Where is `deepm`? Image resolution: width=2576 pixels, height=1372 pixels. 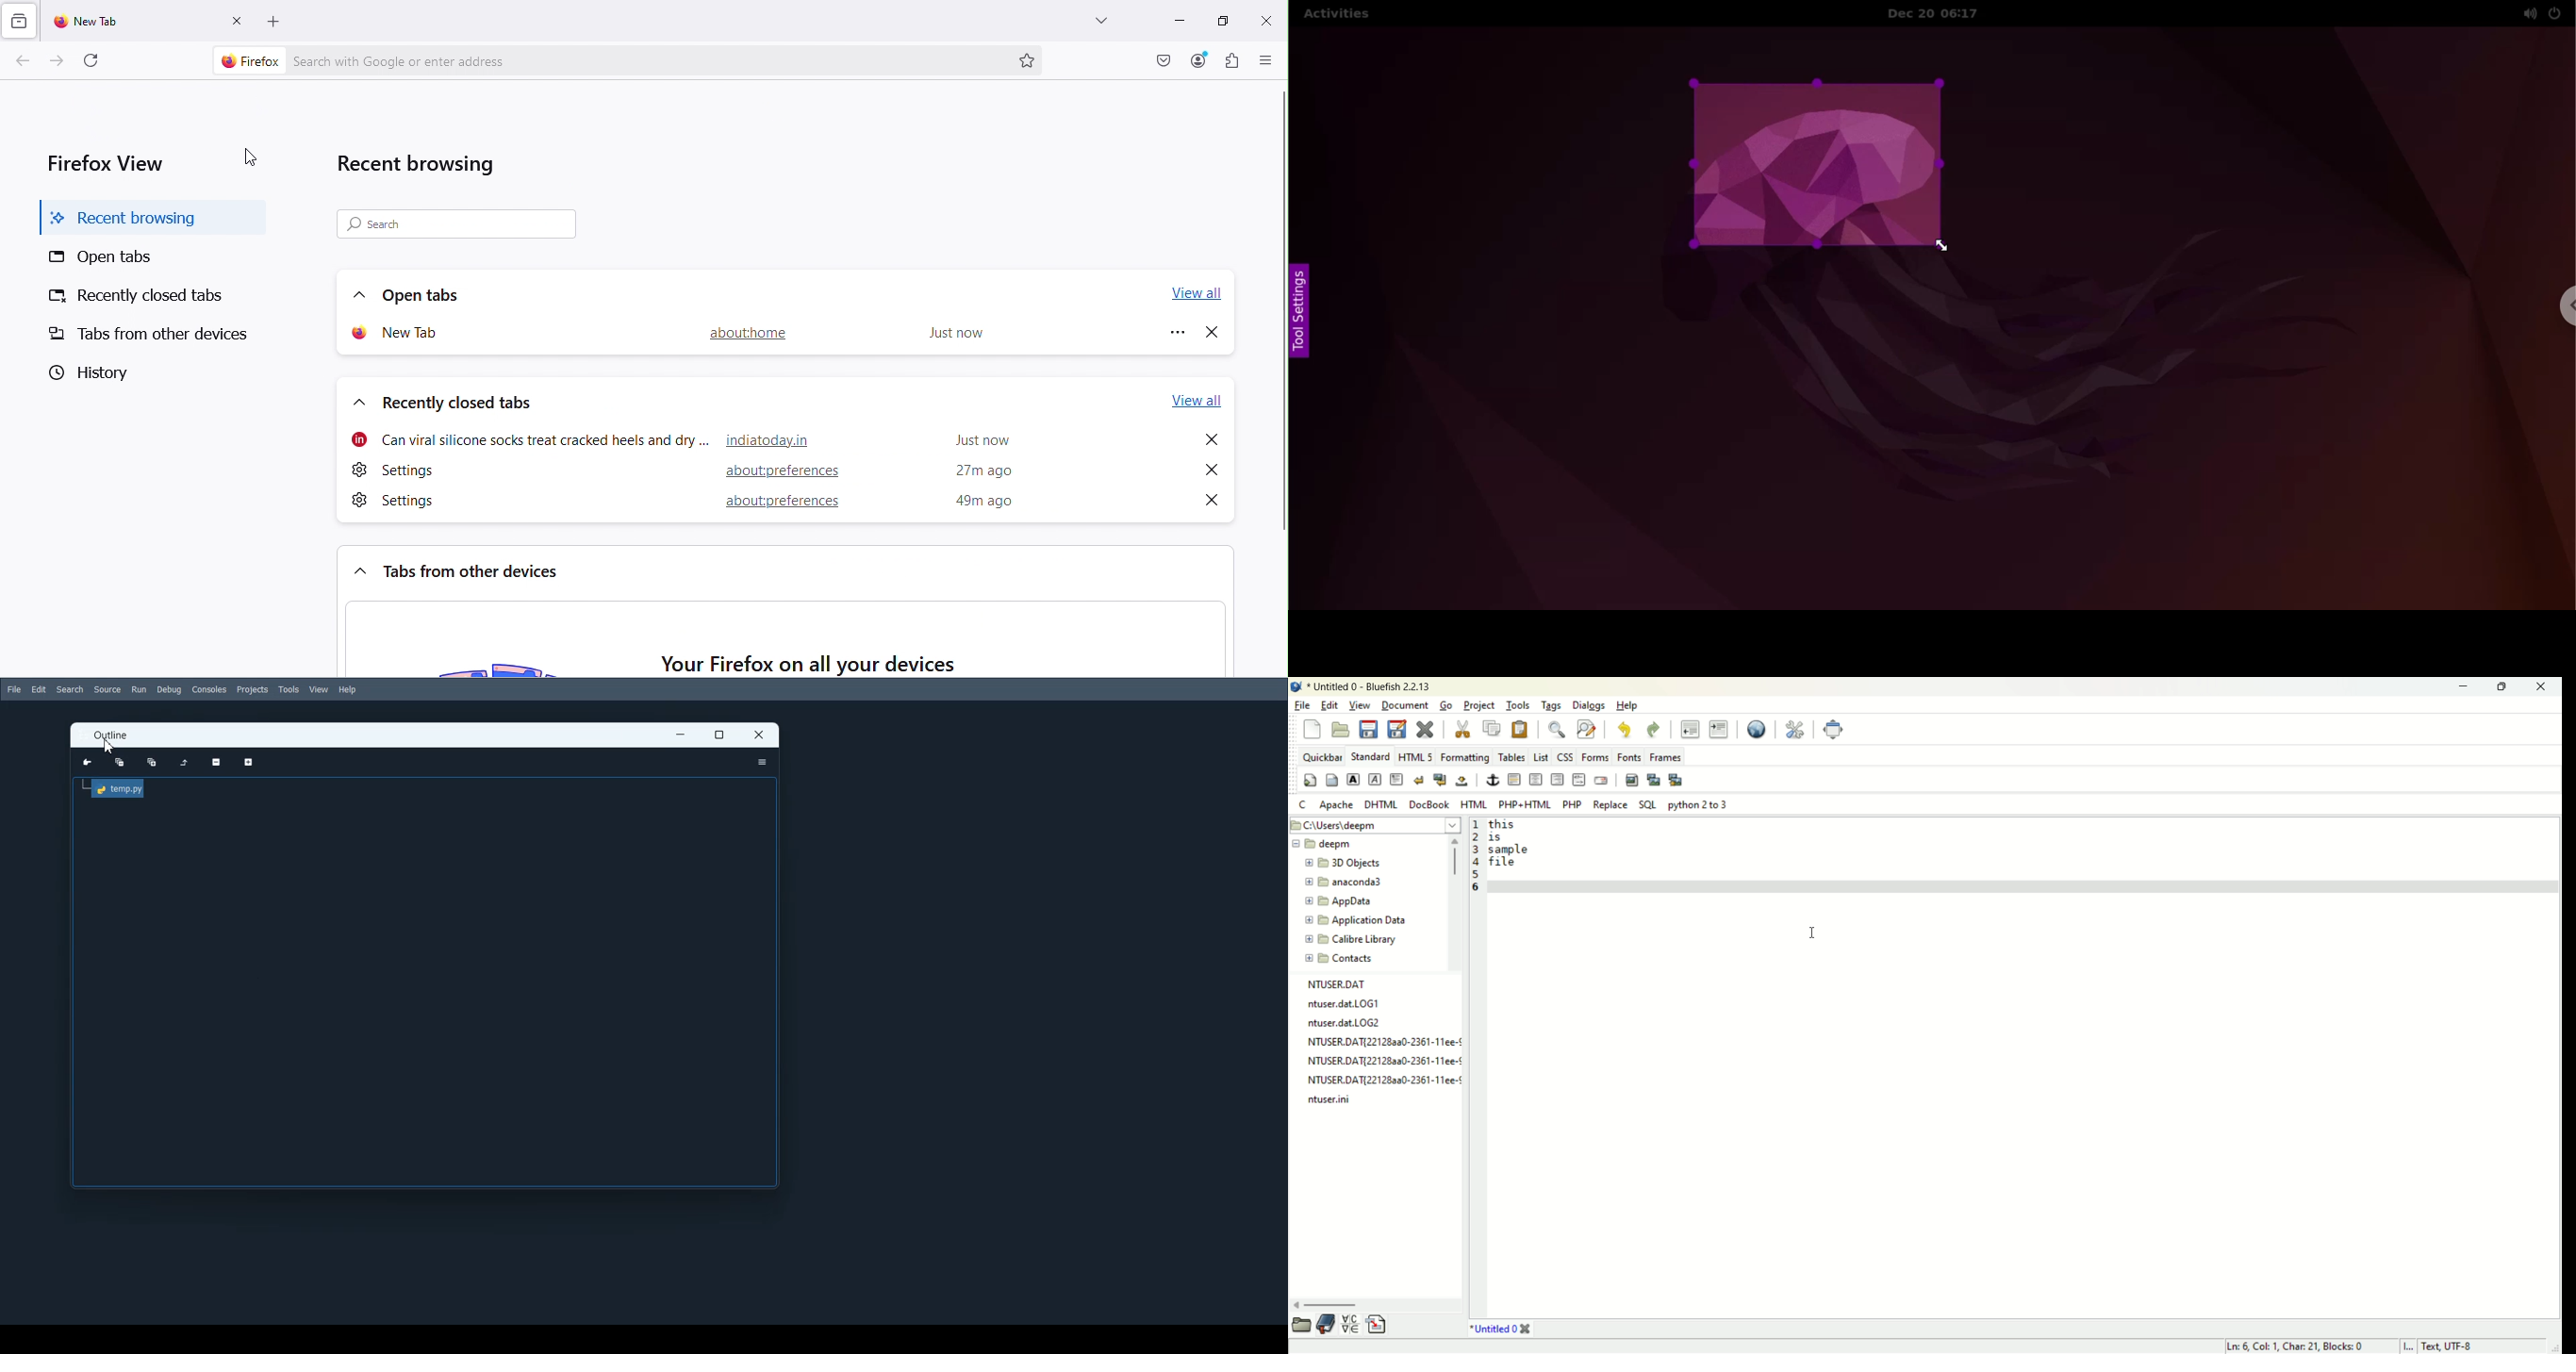 deepm is located at coordinates (1321, 844).